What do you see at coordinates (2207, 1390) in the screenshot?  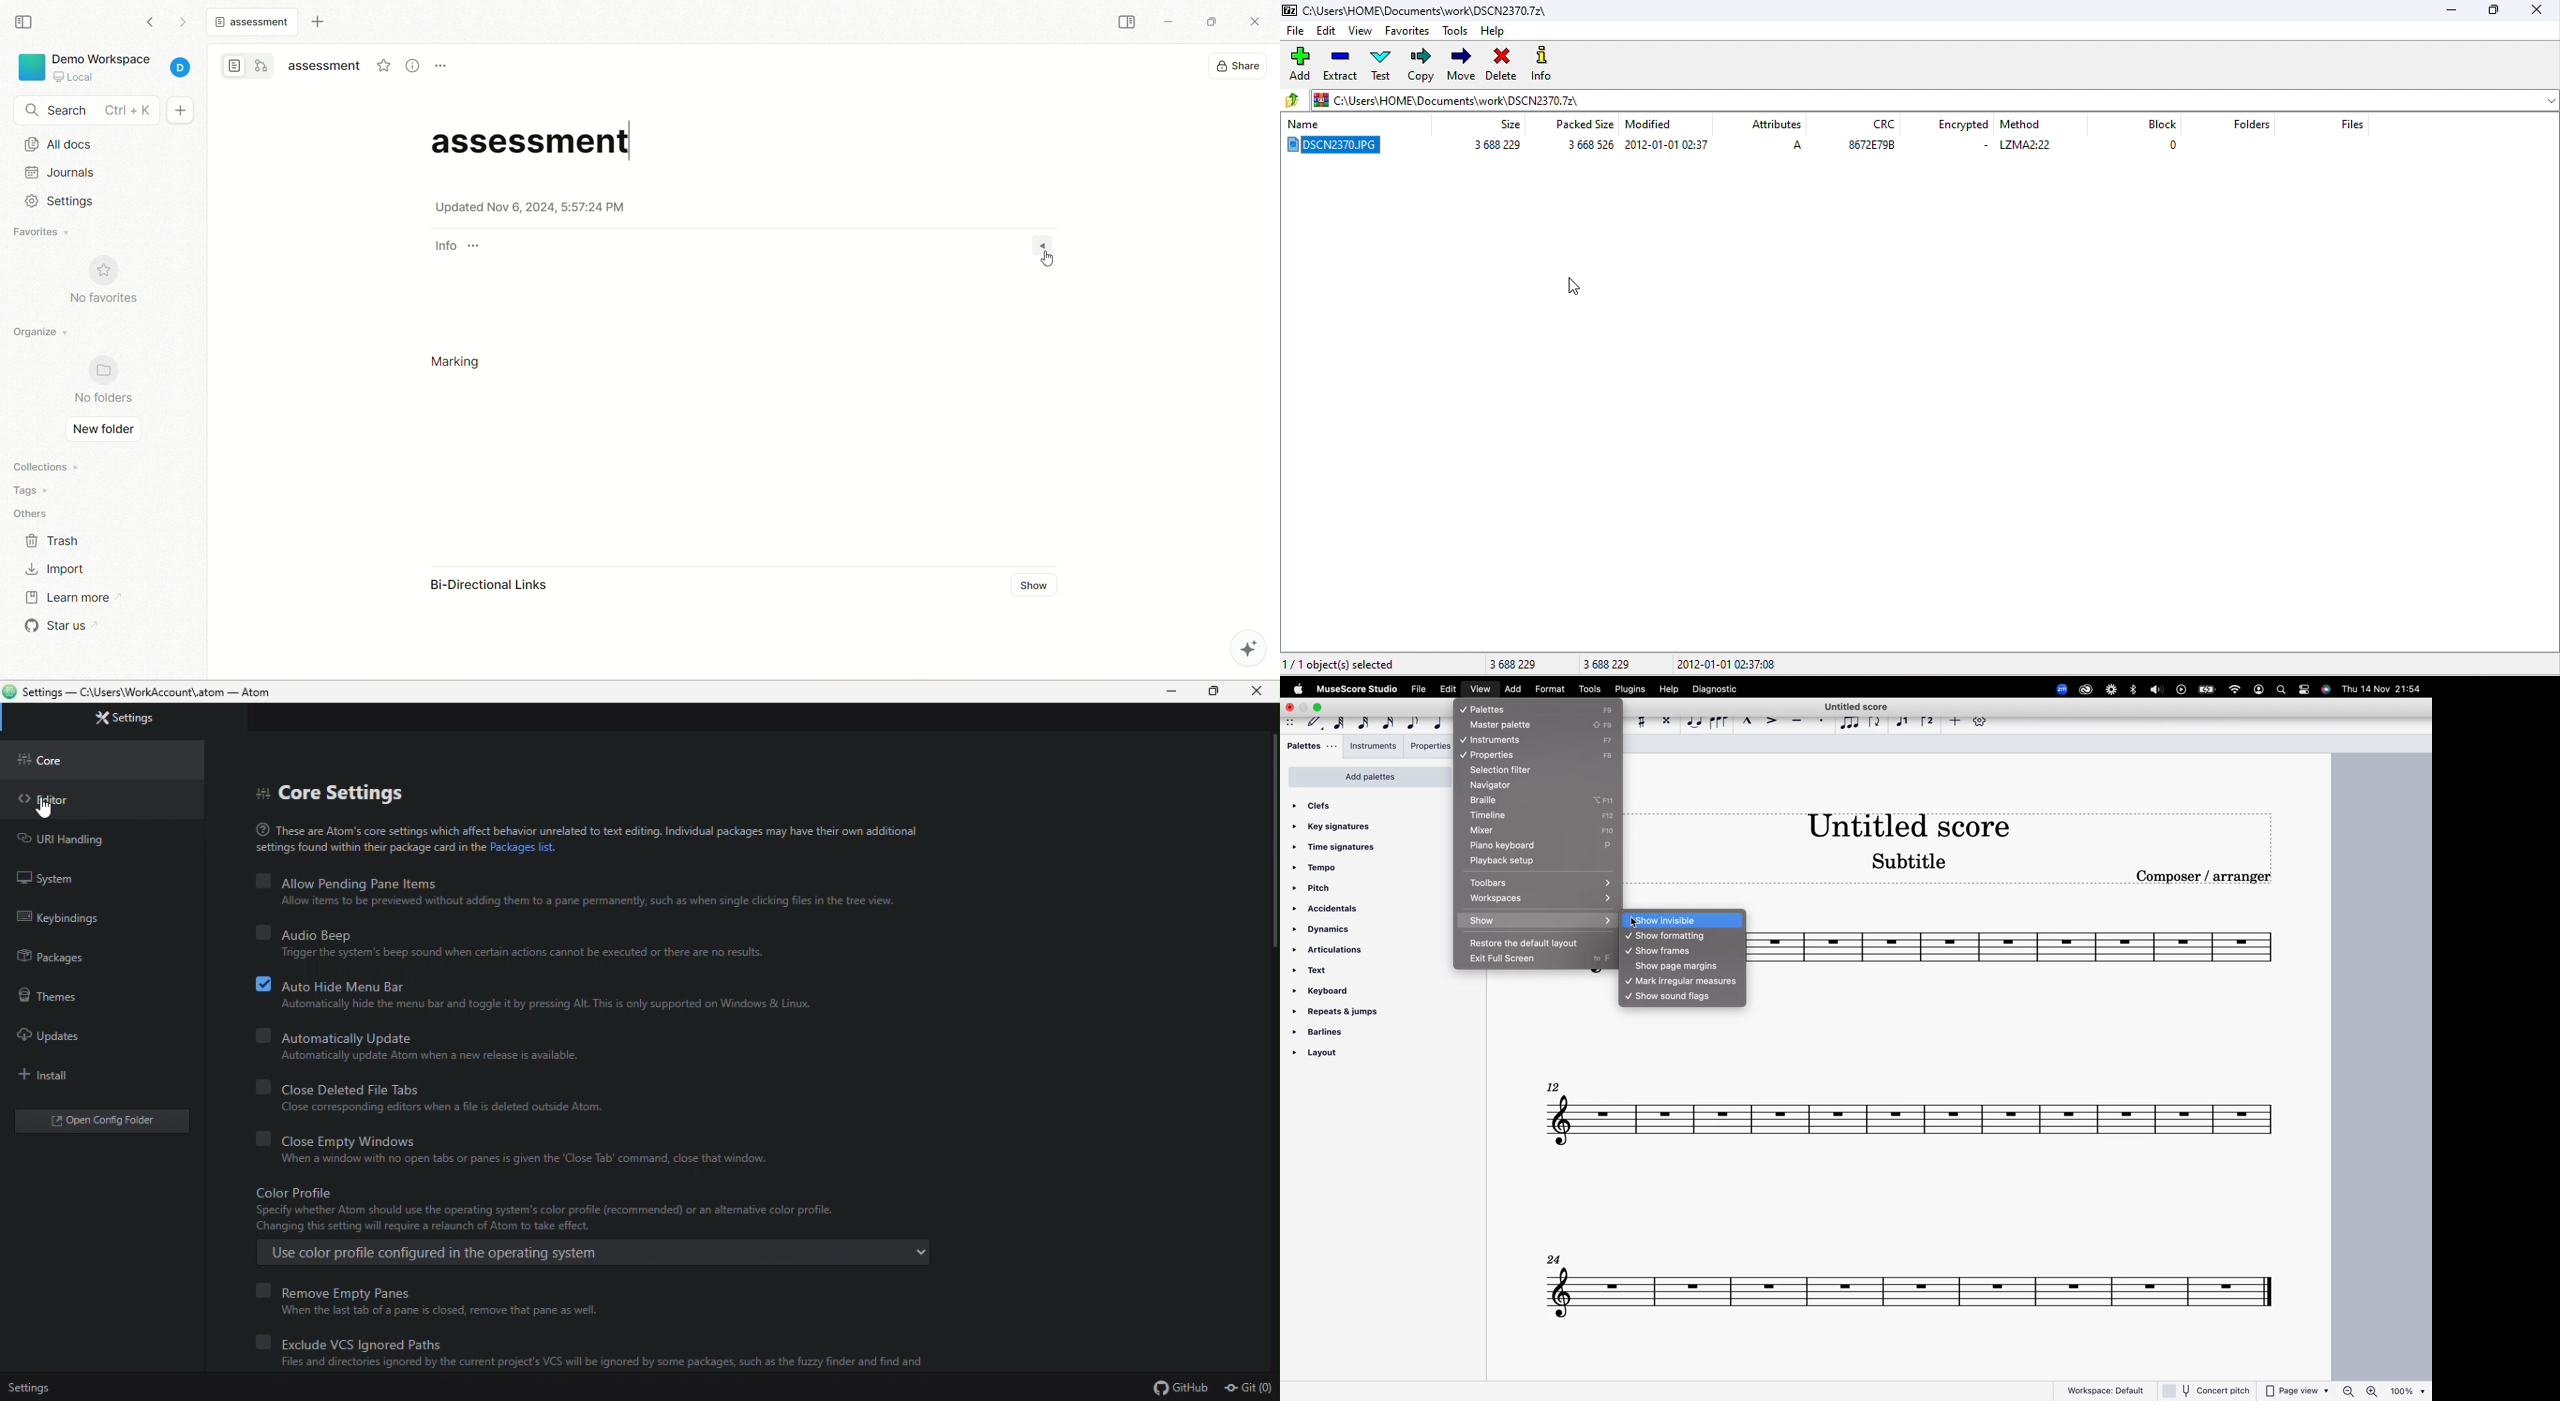 I see `concert pitch` at bounding box center [2207, 1390].